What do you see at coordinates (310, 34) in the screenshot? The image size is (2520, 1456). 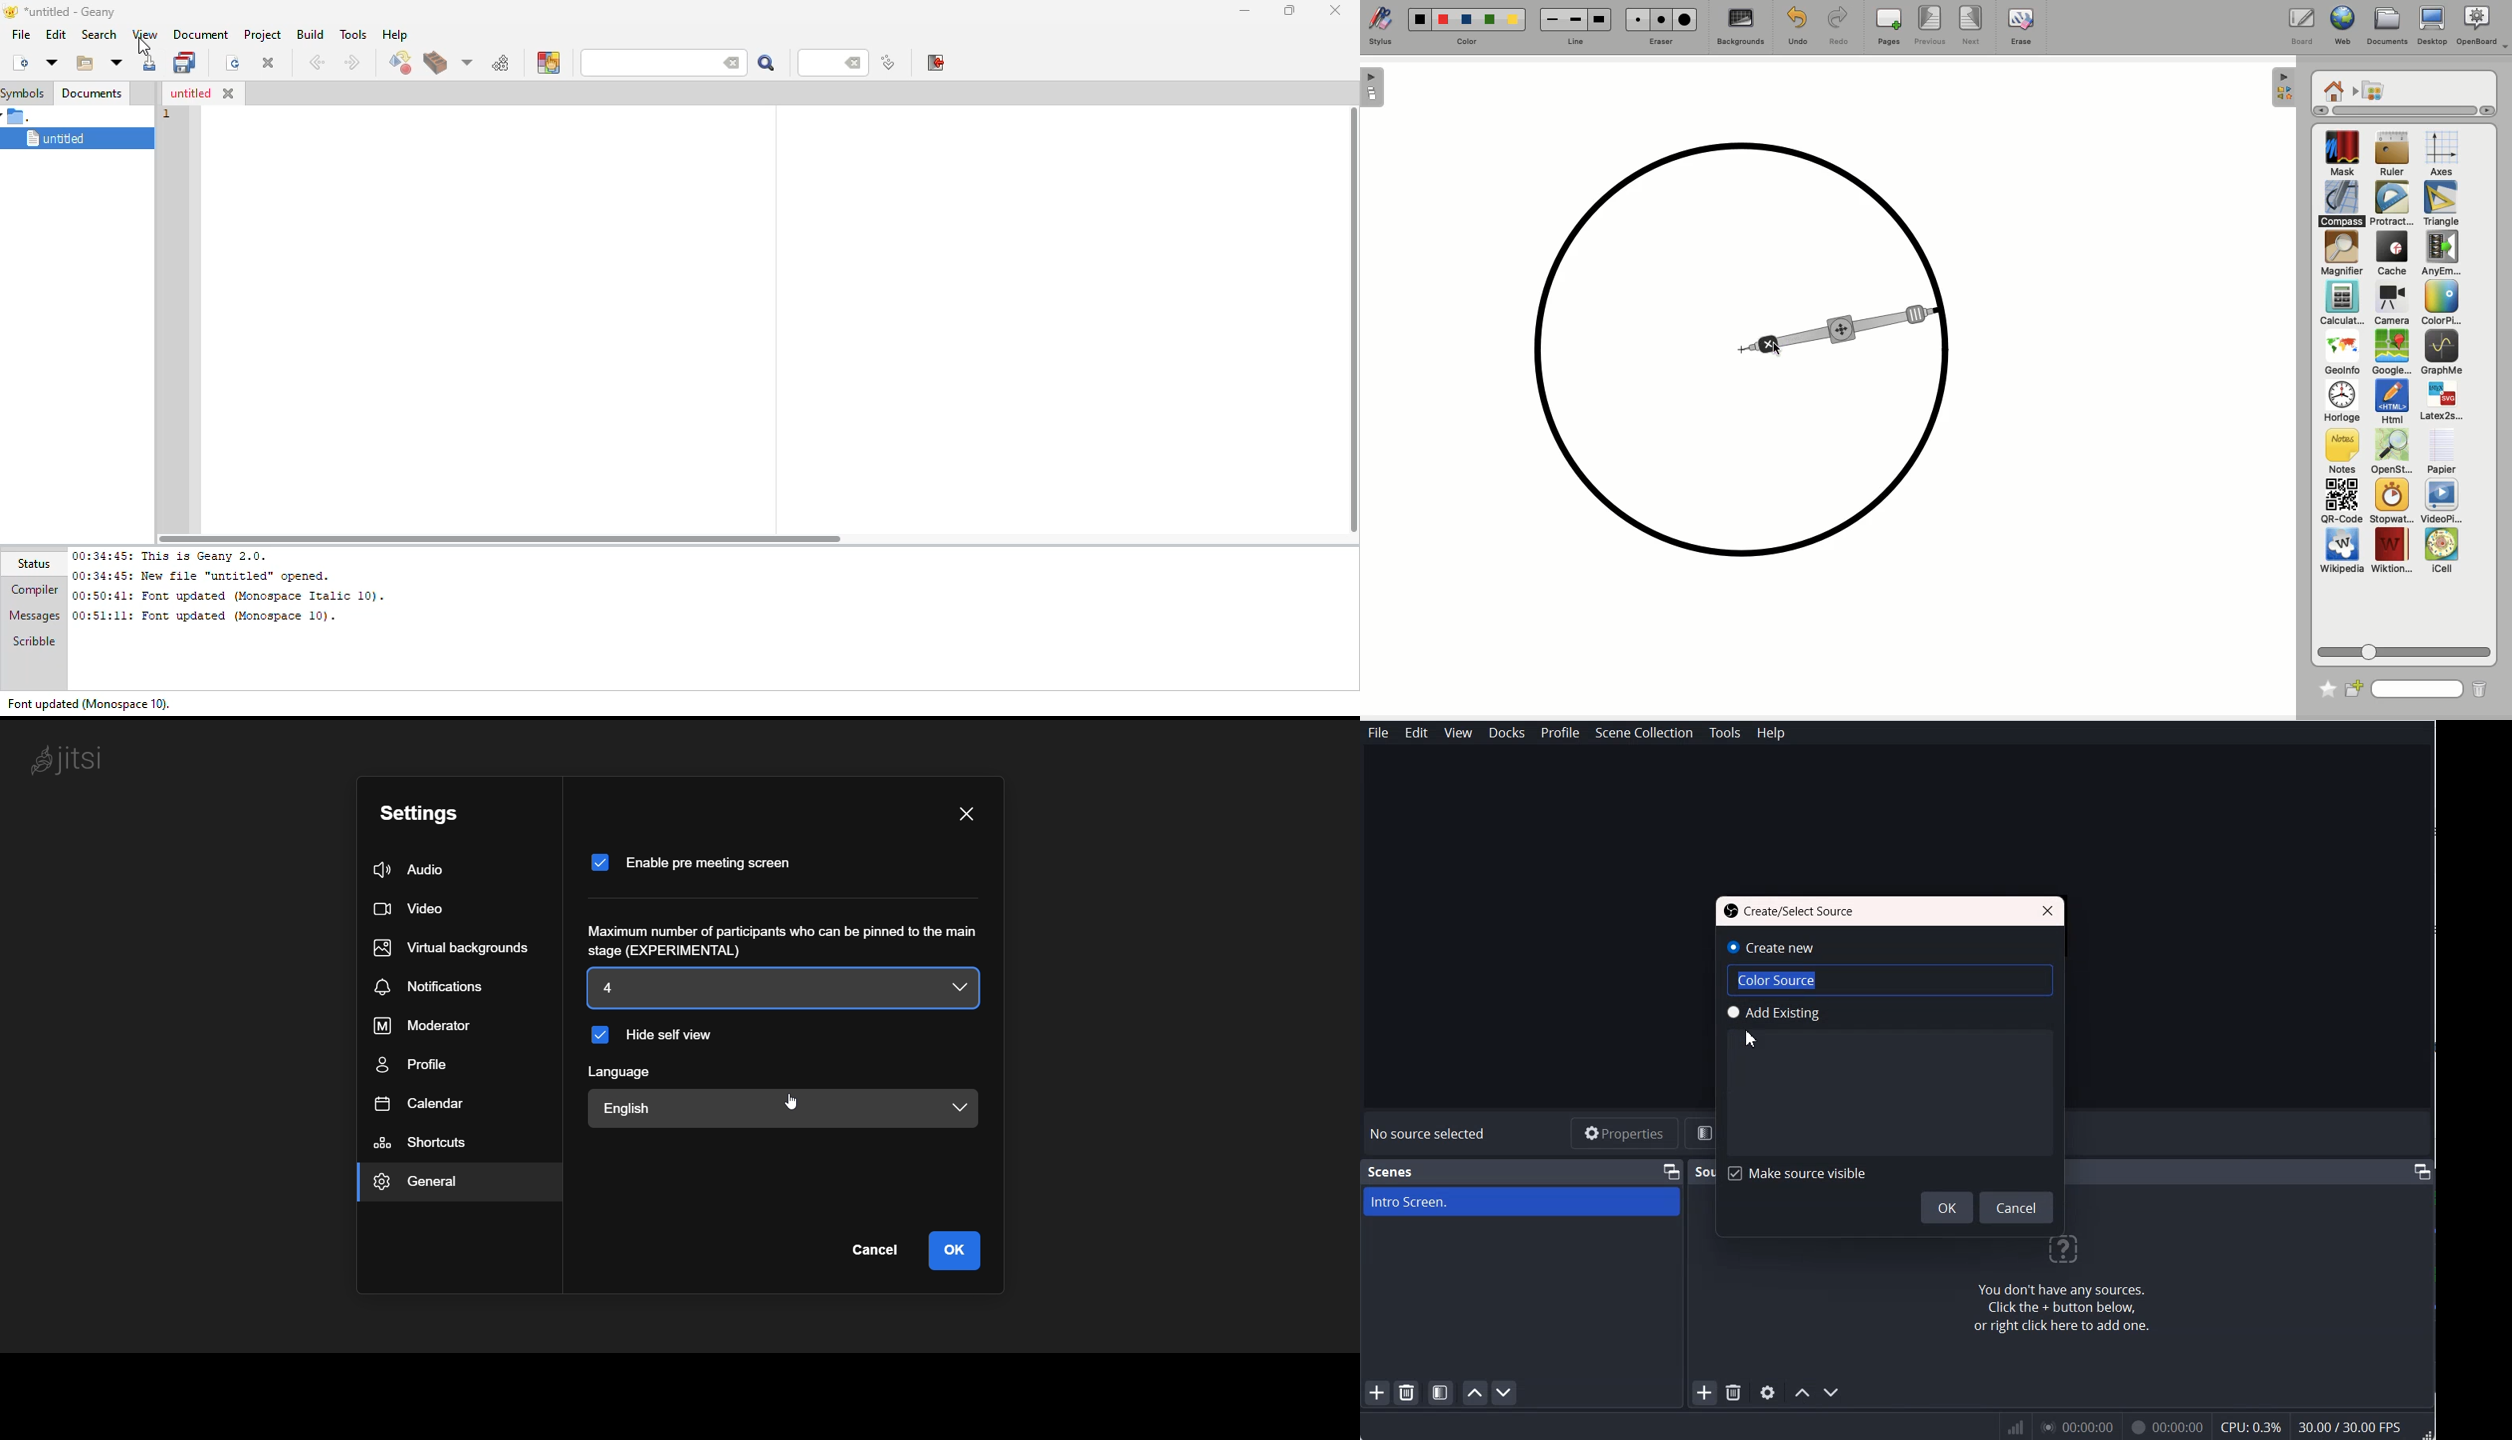 I see `build` at bounding box center [310, 34].